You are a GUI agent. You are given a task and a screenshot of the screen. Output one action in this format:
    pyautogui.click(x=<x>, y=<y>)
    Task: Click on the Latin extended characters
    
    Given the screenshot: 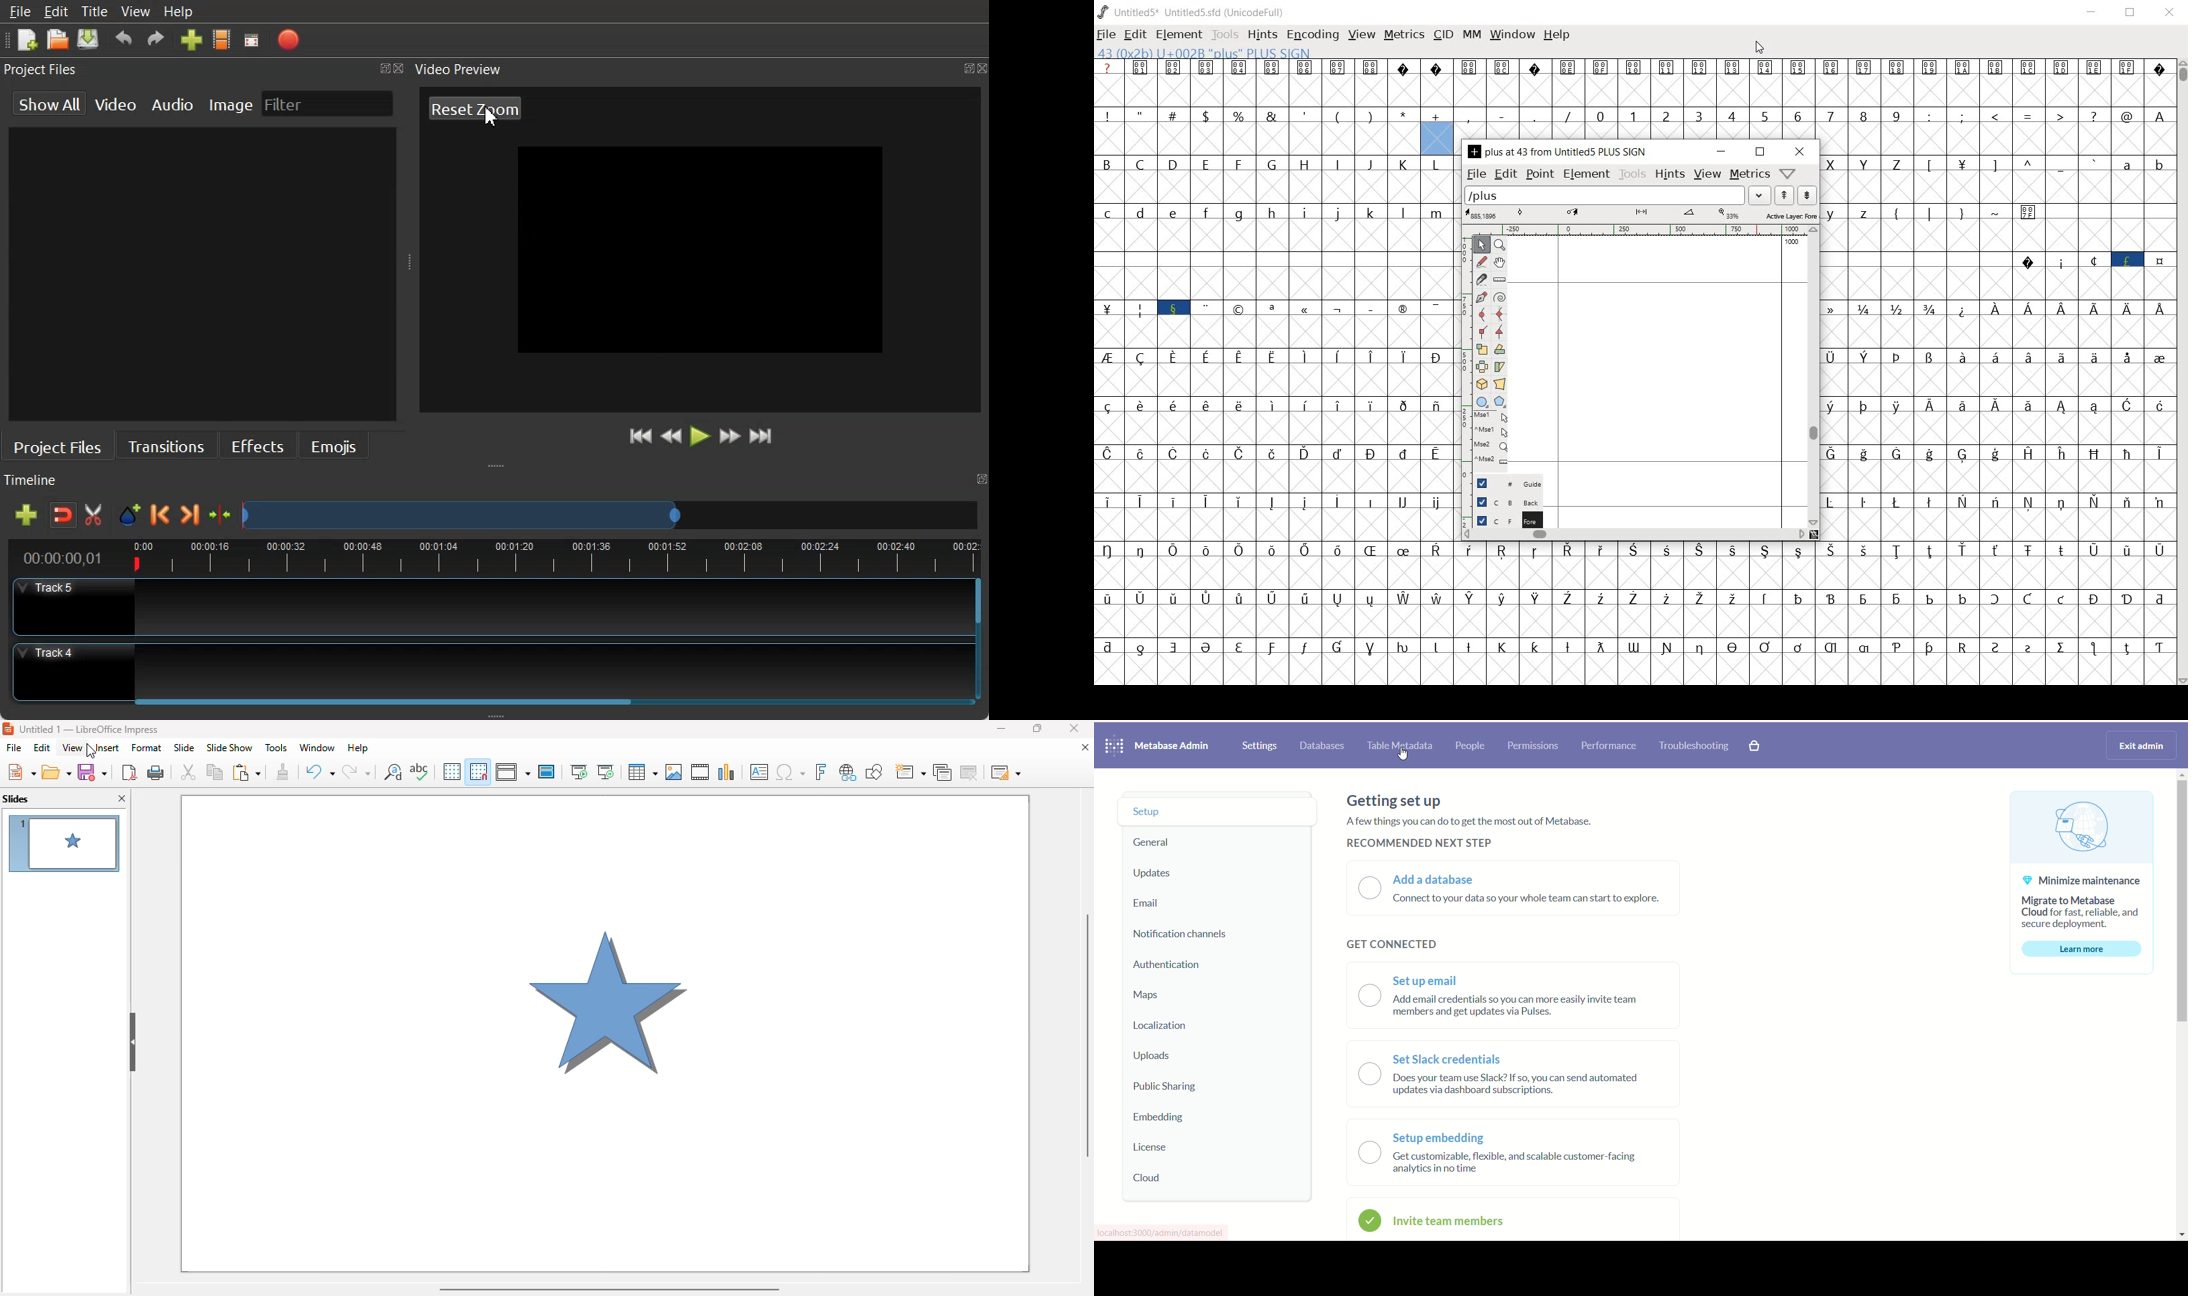 What is the action you would take?
    pyautogui.click(x=2044, y=422)
    